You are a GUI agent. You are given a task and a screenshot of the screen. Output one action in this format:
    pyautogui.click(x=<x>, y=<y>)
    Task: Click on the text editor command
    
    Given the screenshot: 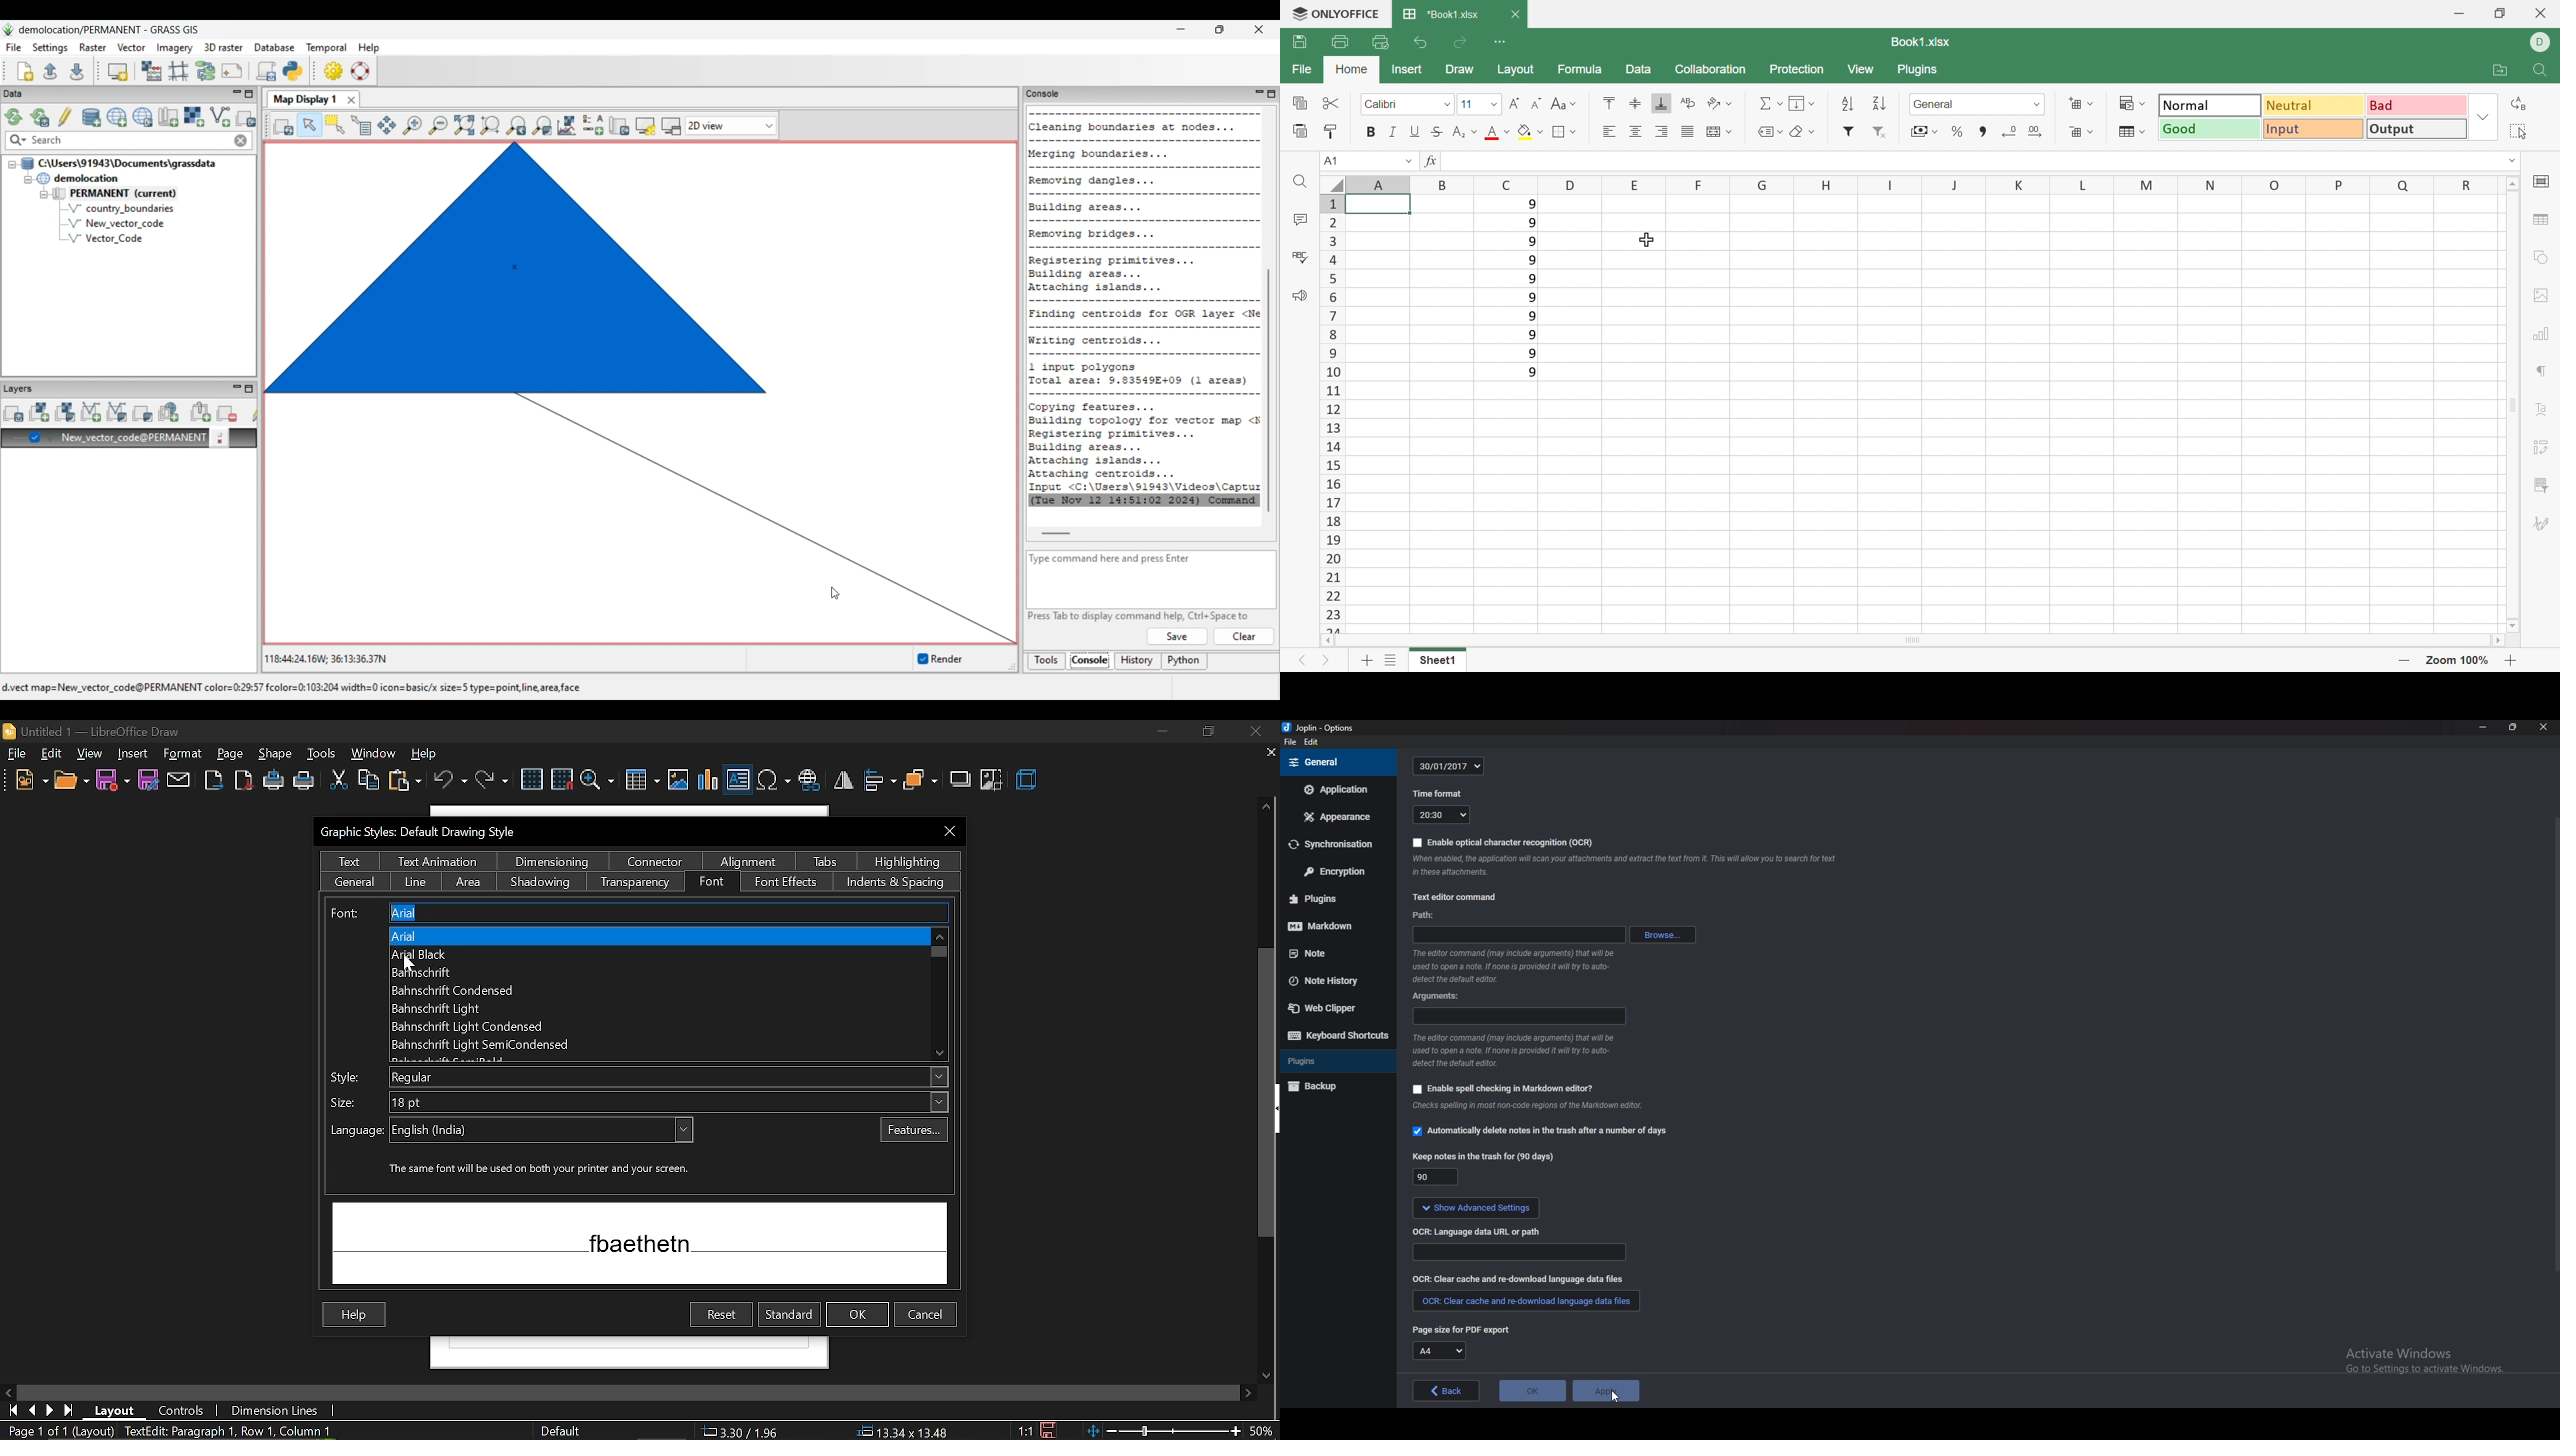 What is the action you would take?
    pyautogui.click(x=1453, y=895)
    